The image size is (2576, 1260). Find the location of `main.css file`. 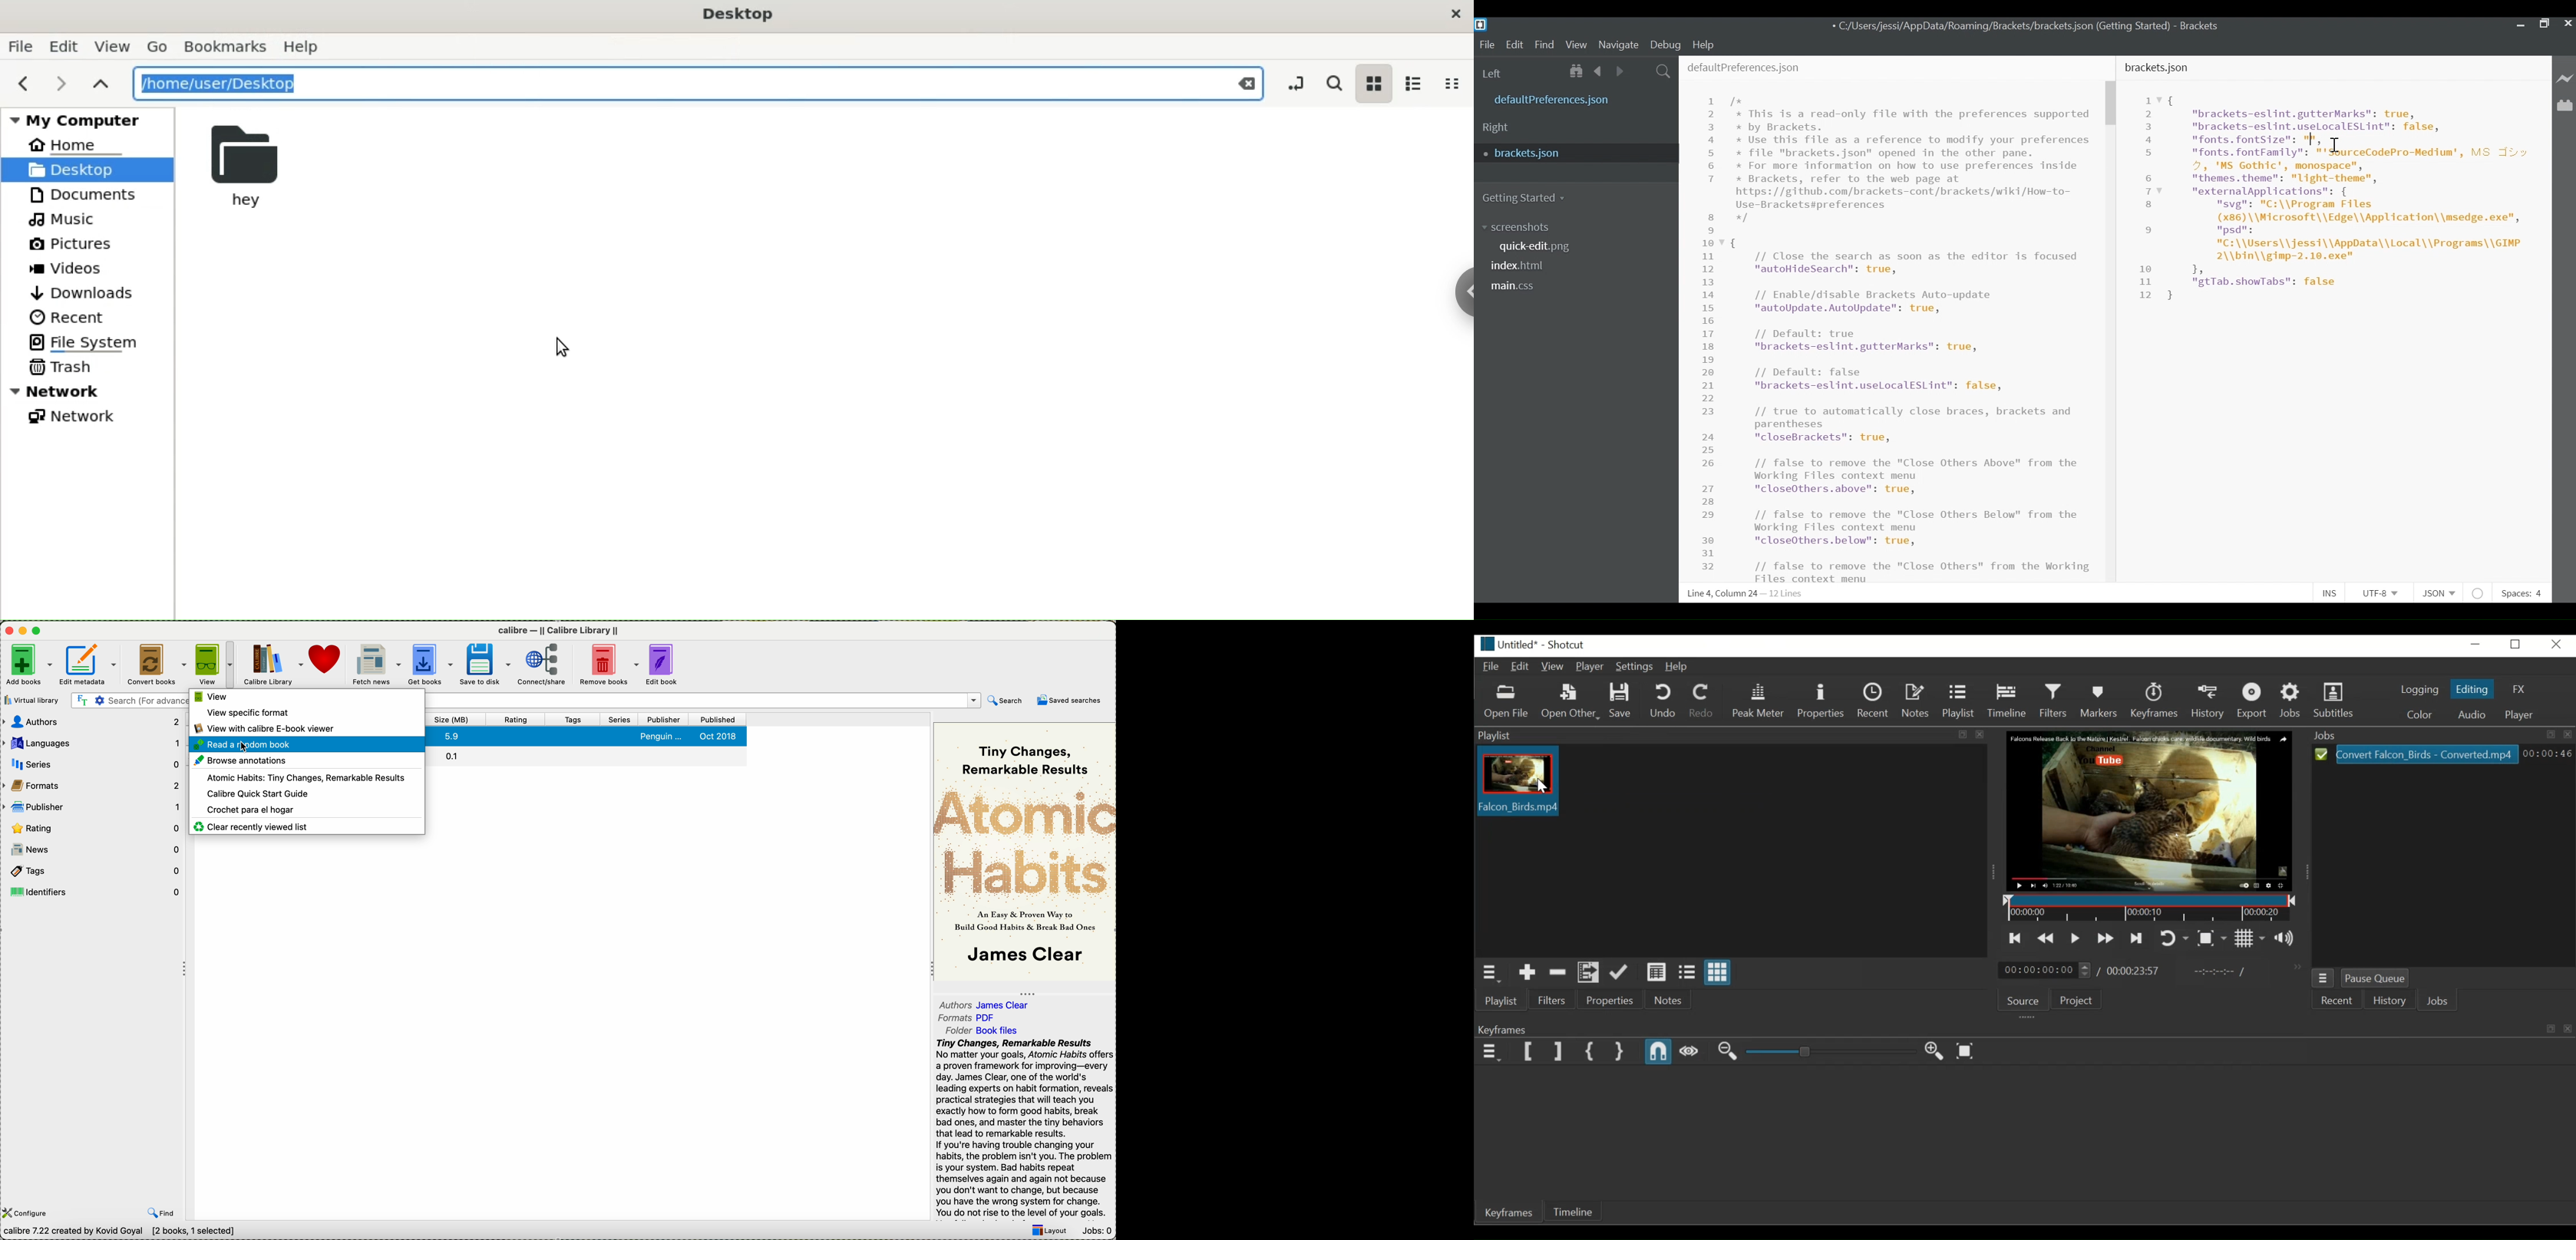

main.css file is located at coordinates (1516, 285).